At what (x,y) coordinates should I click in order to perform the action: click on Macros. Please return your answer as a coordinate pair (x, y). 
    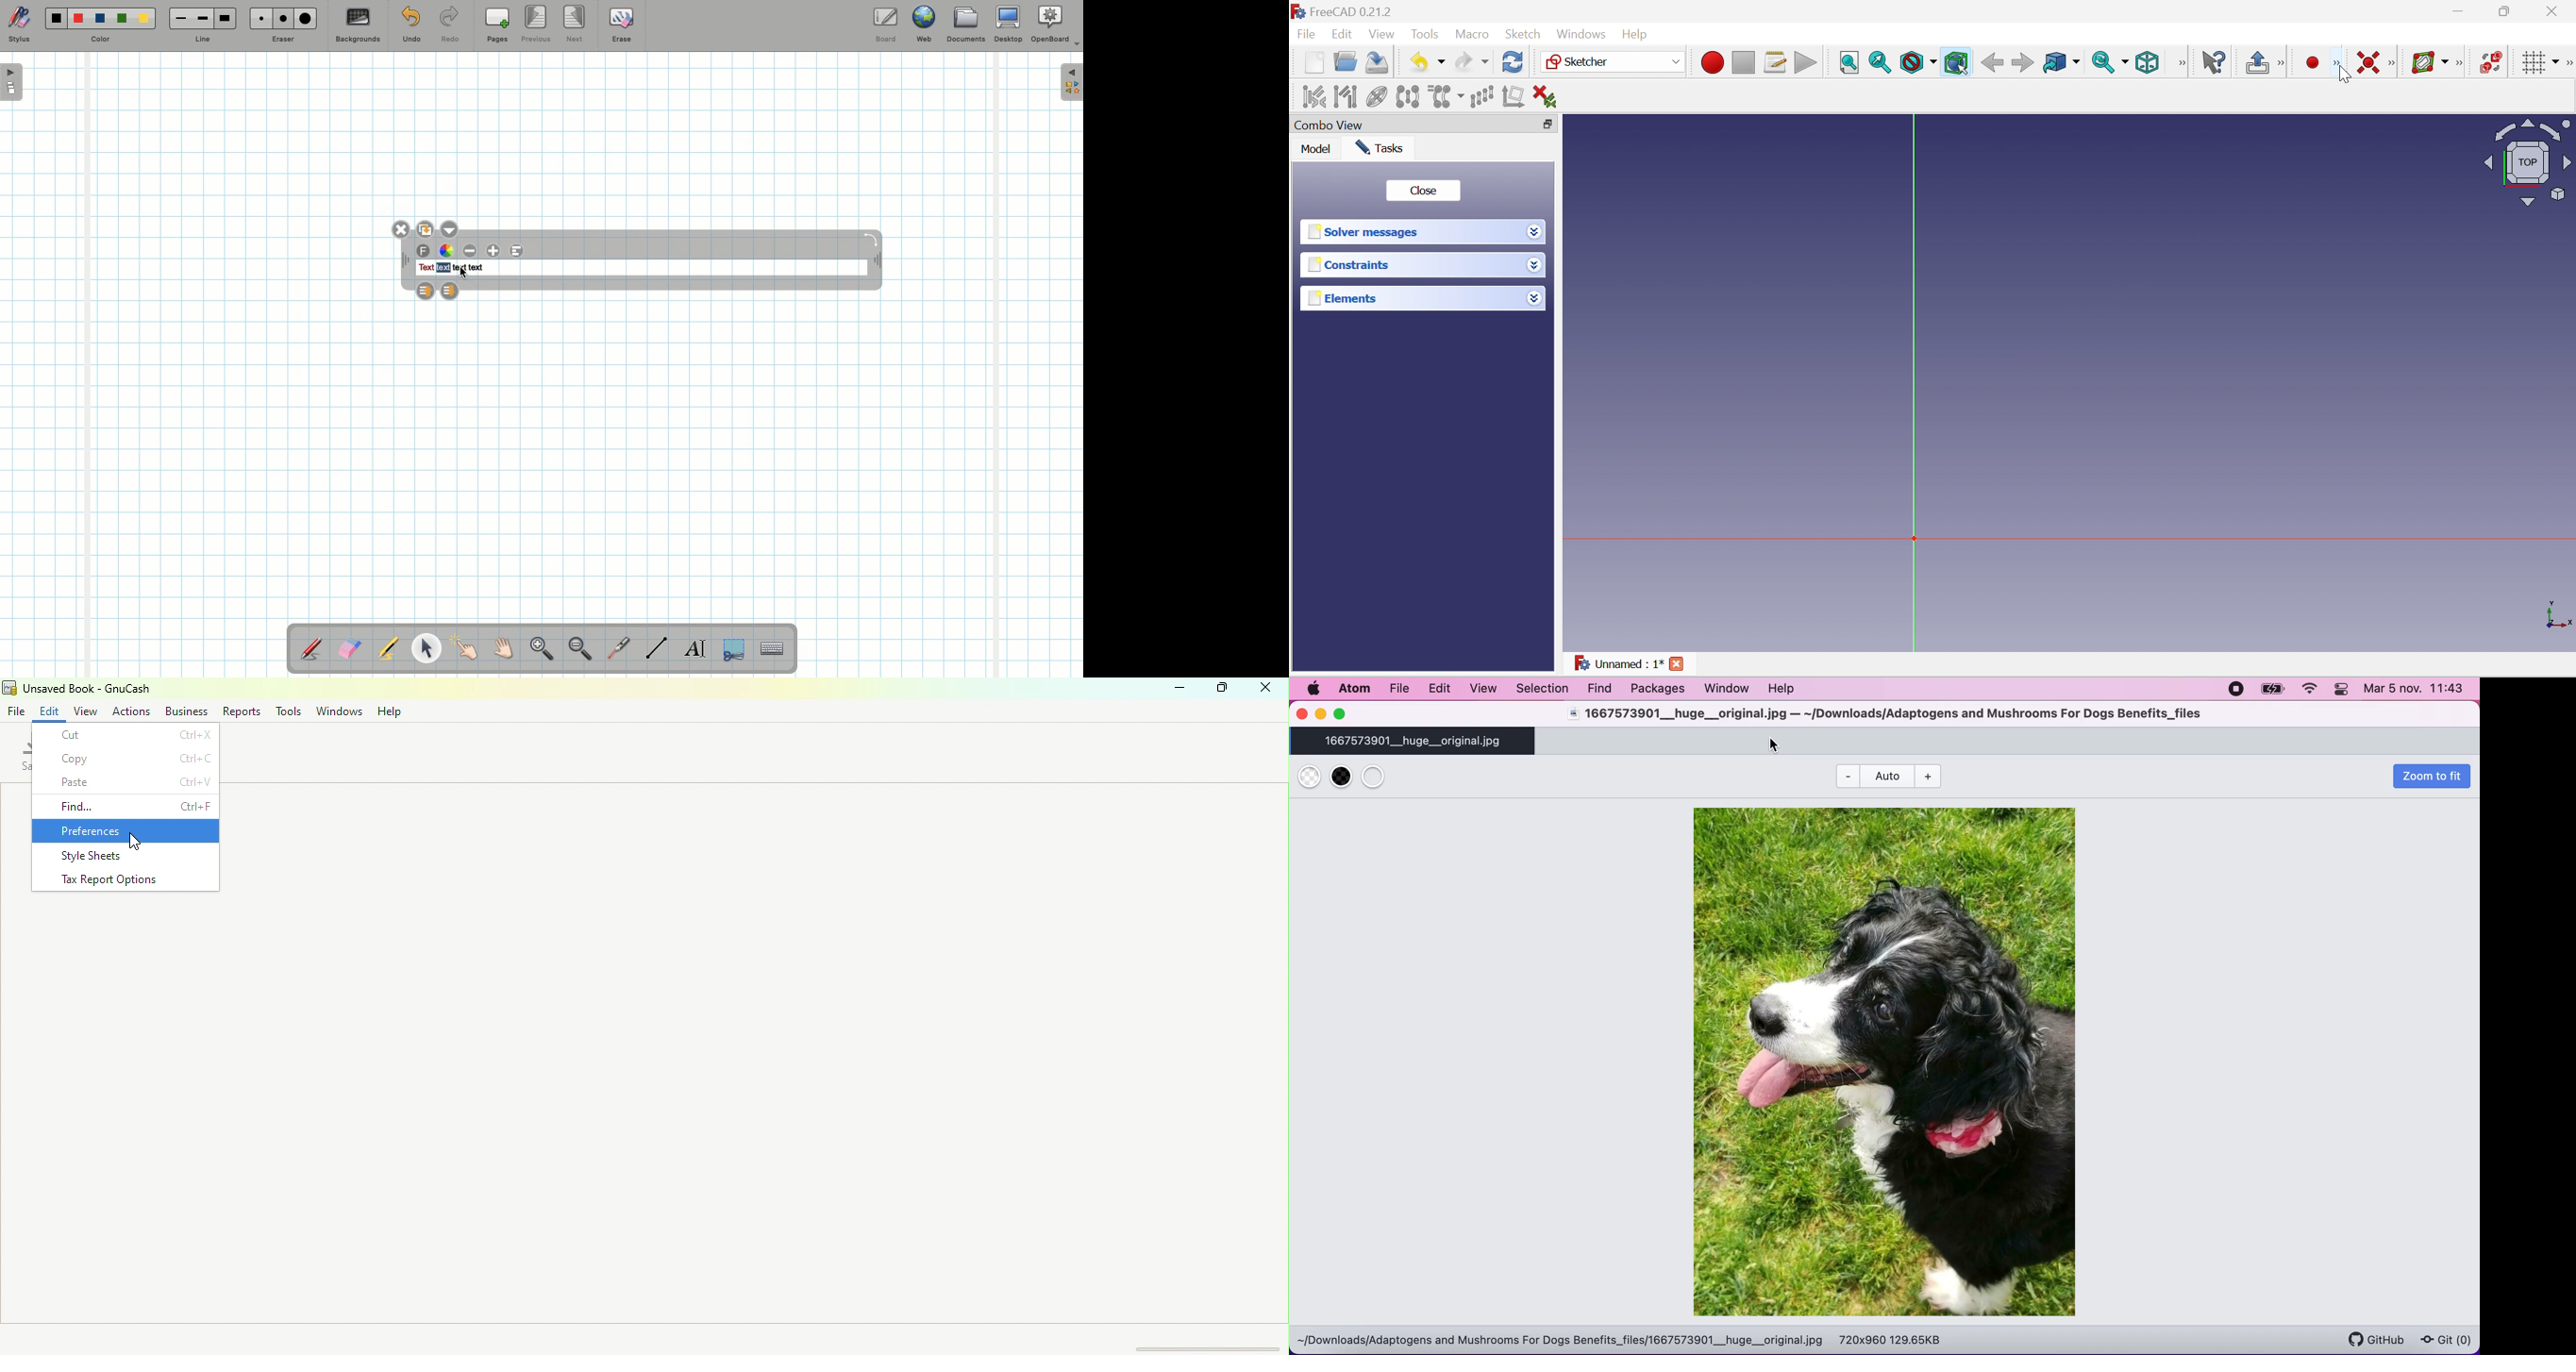
    Looking at the image, I should click on (1776, 63).